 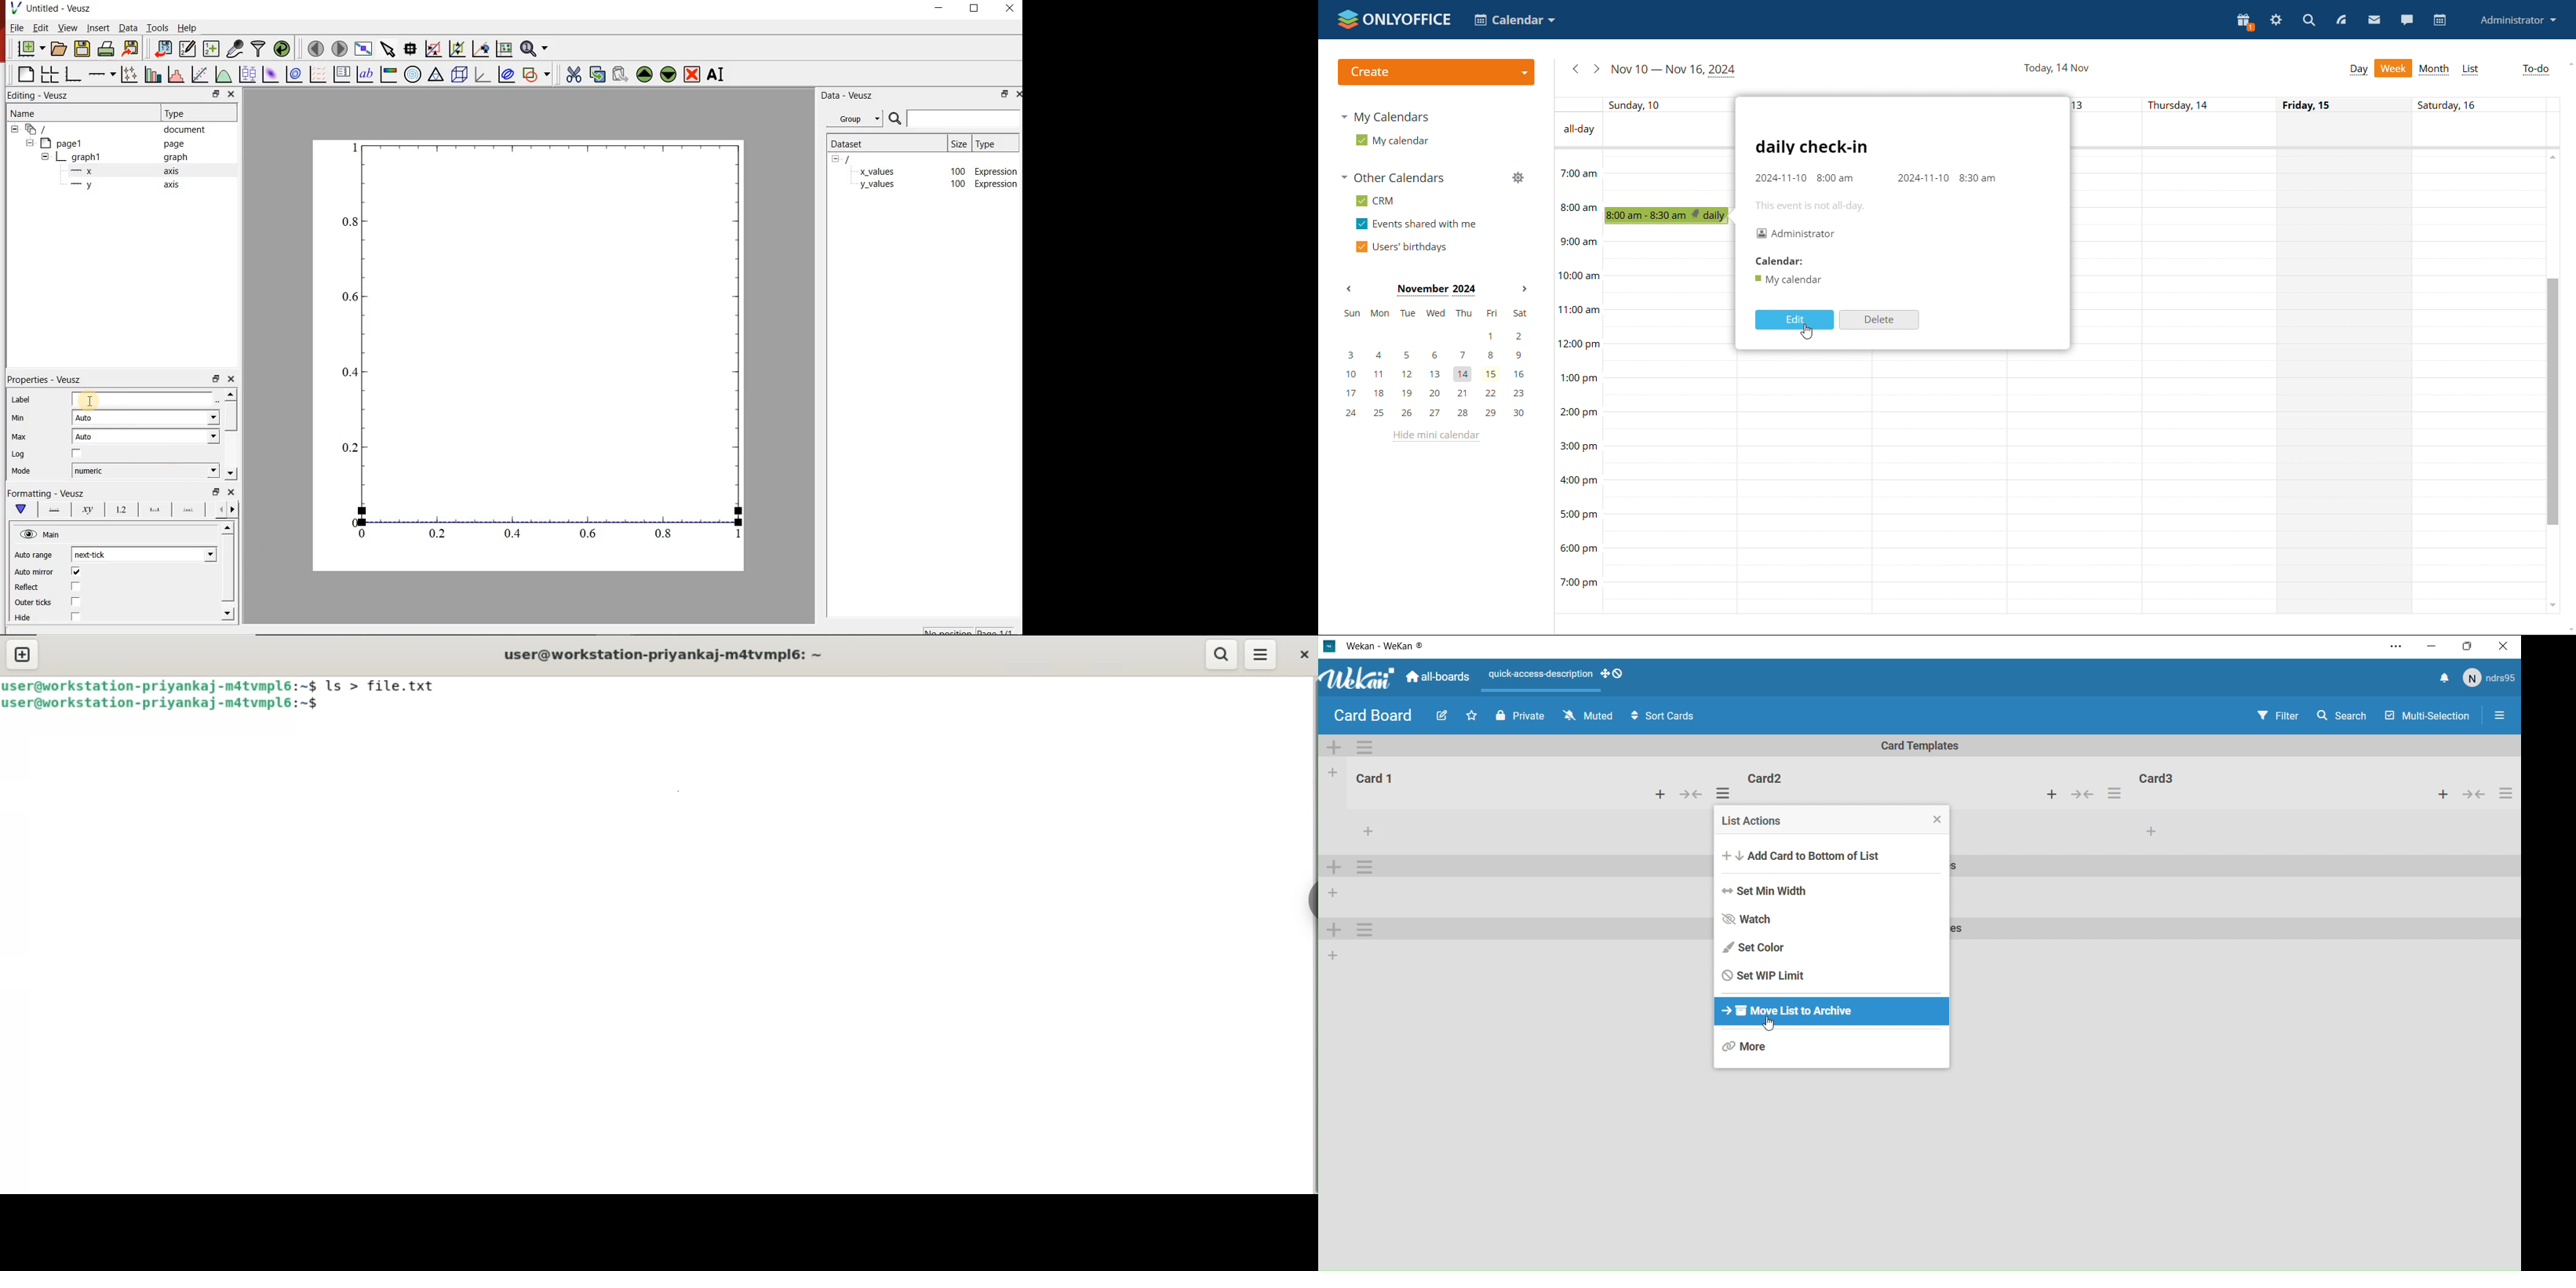 What do you see at coordinates (1797, 1013) in the screenshot?
I see `Move list to archive` at bounding box center [1797, 1013].